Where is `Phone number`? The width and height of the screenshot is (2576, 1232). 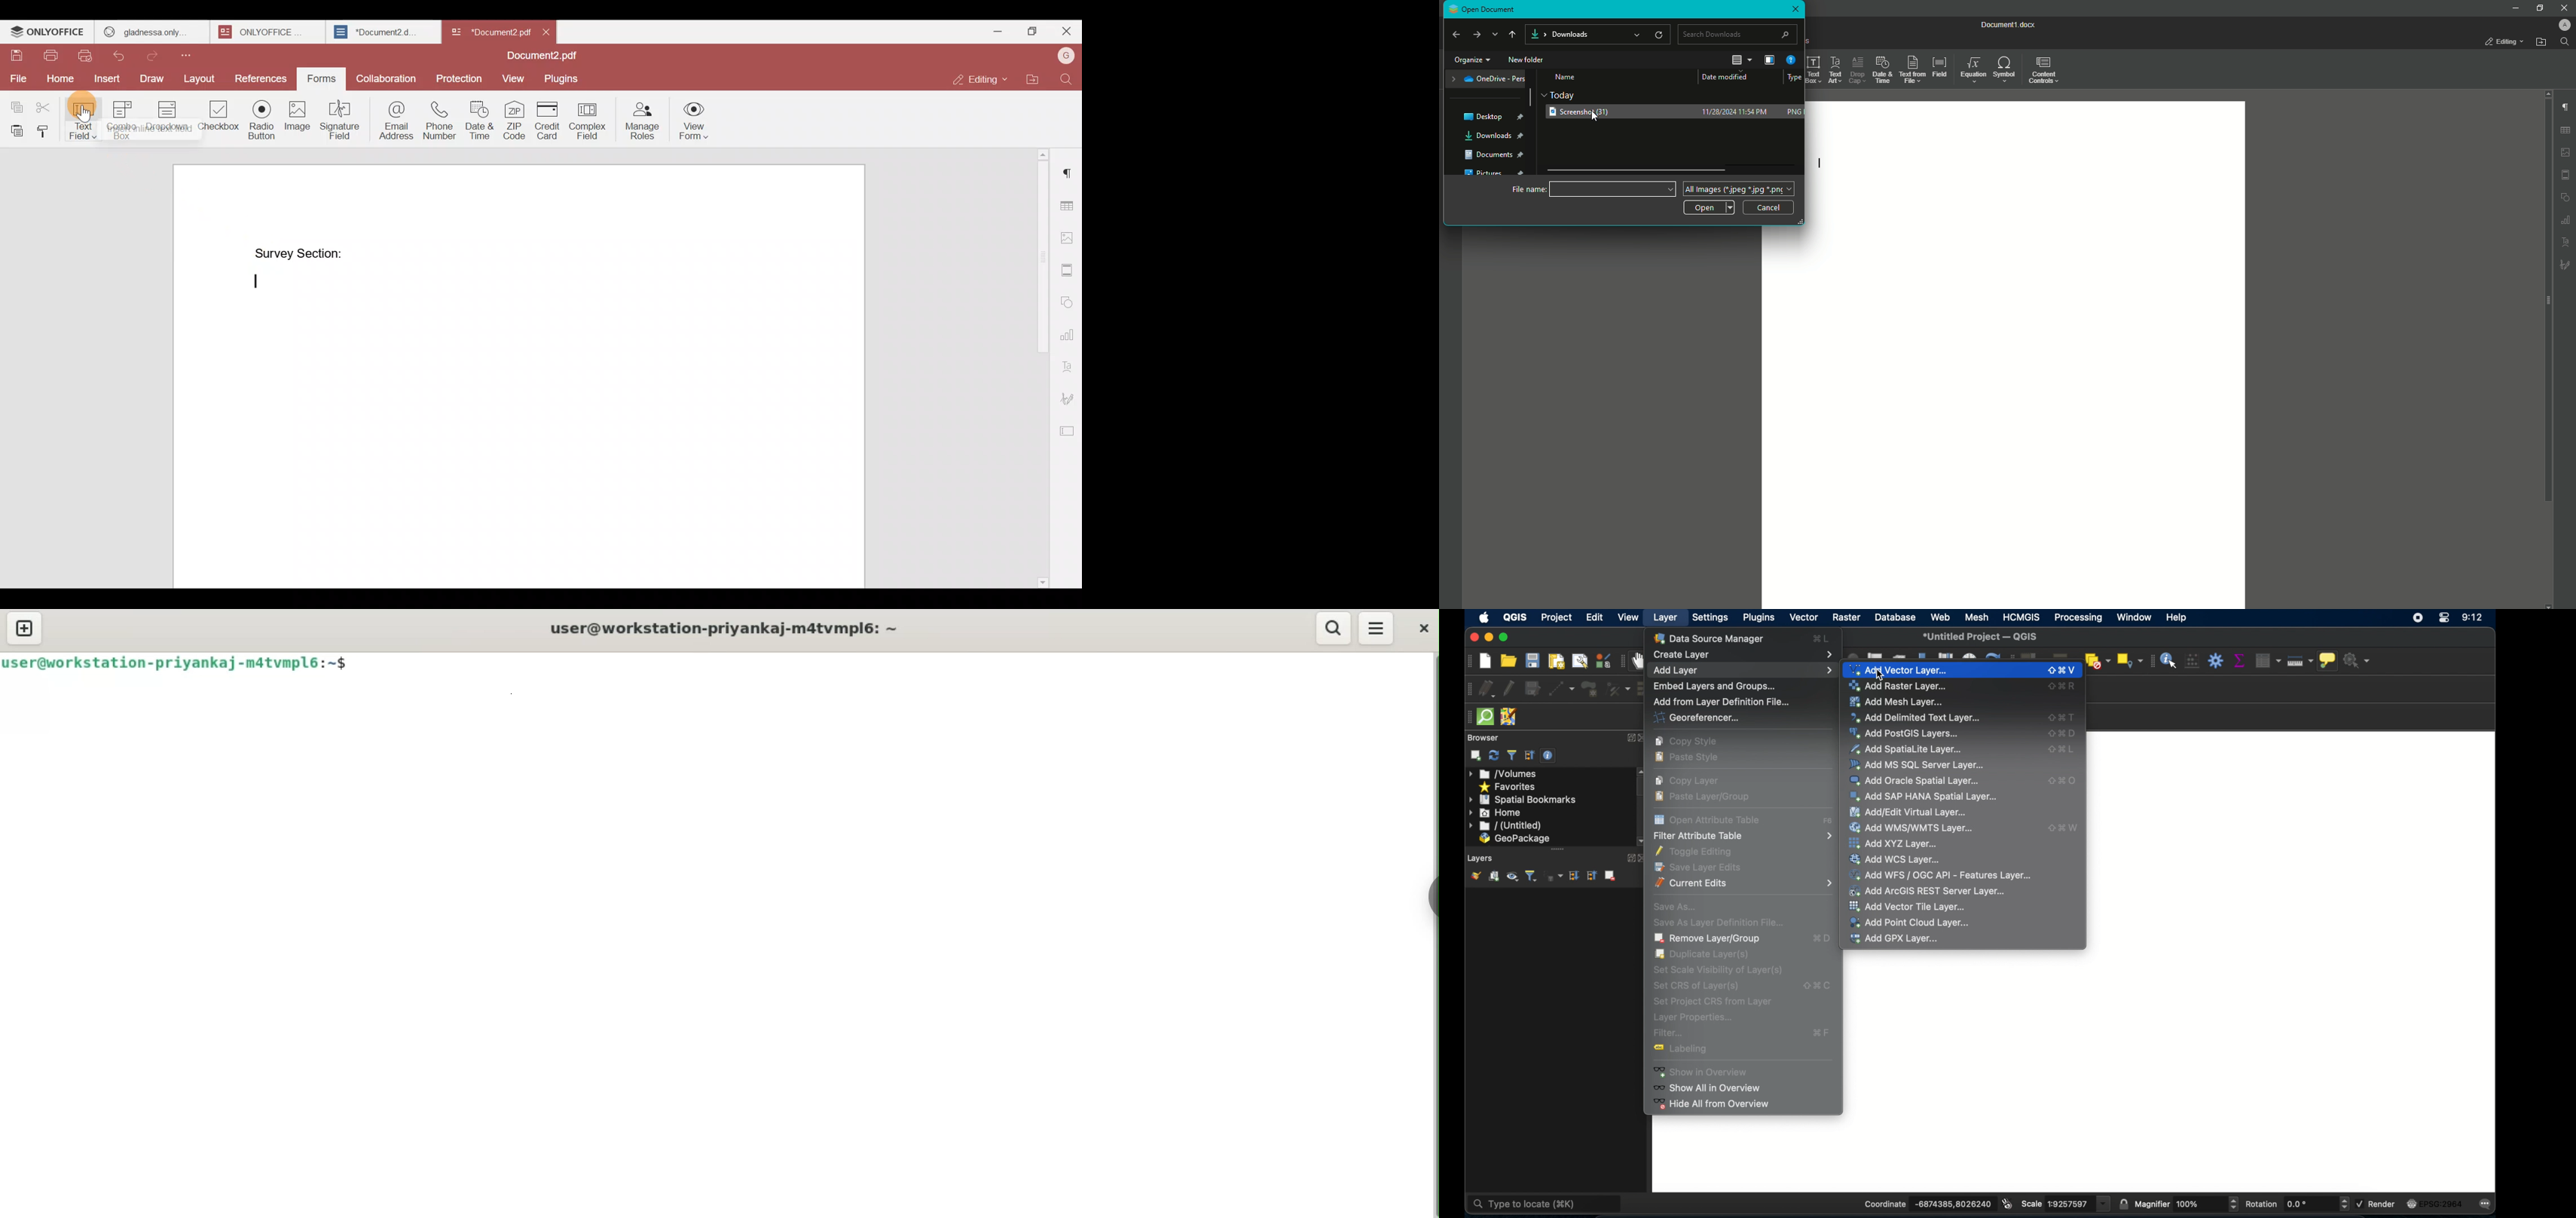 Phone number is located at coordinates (441, 120).